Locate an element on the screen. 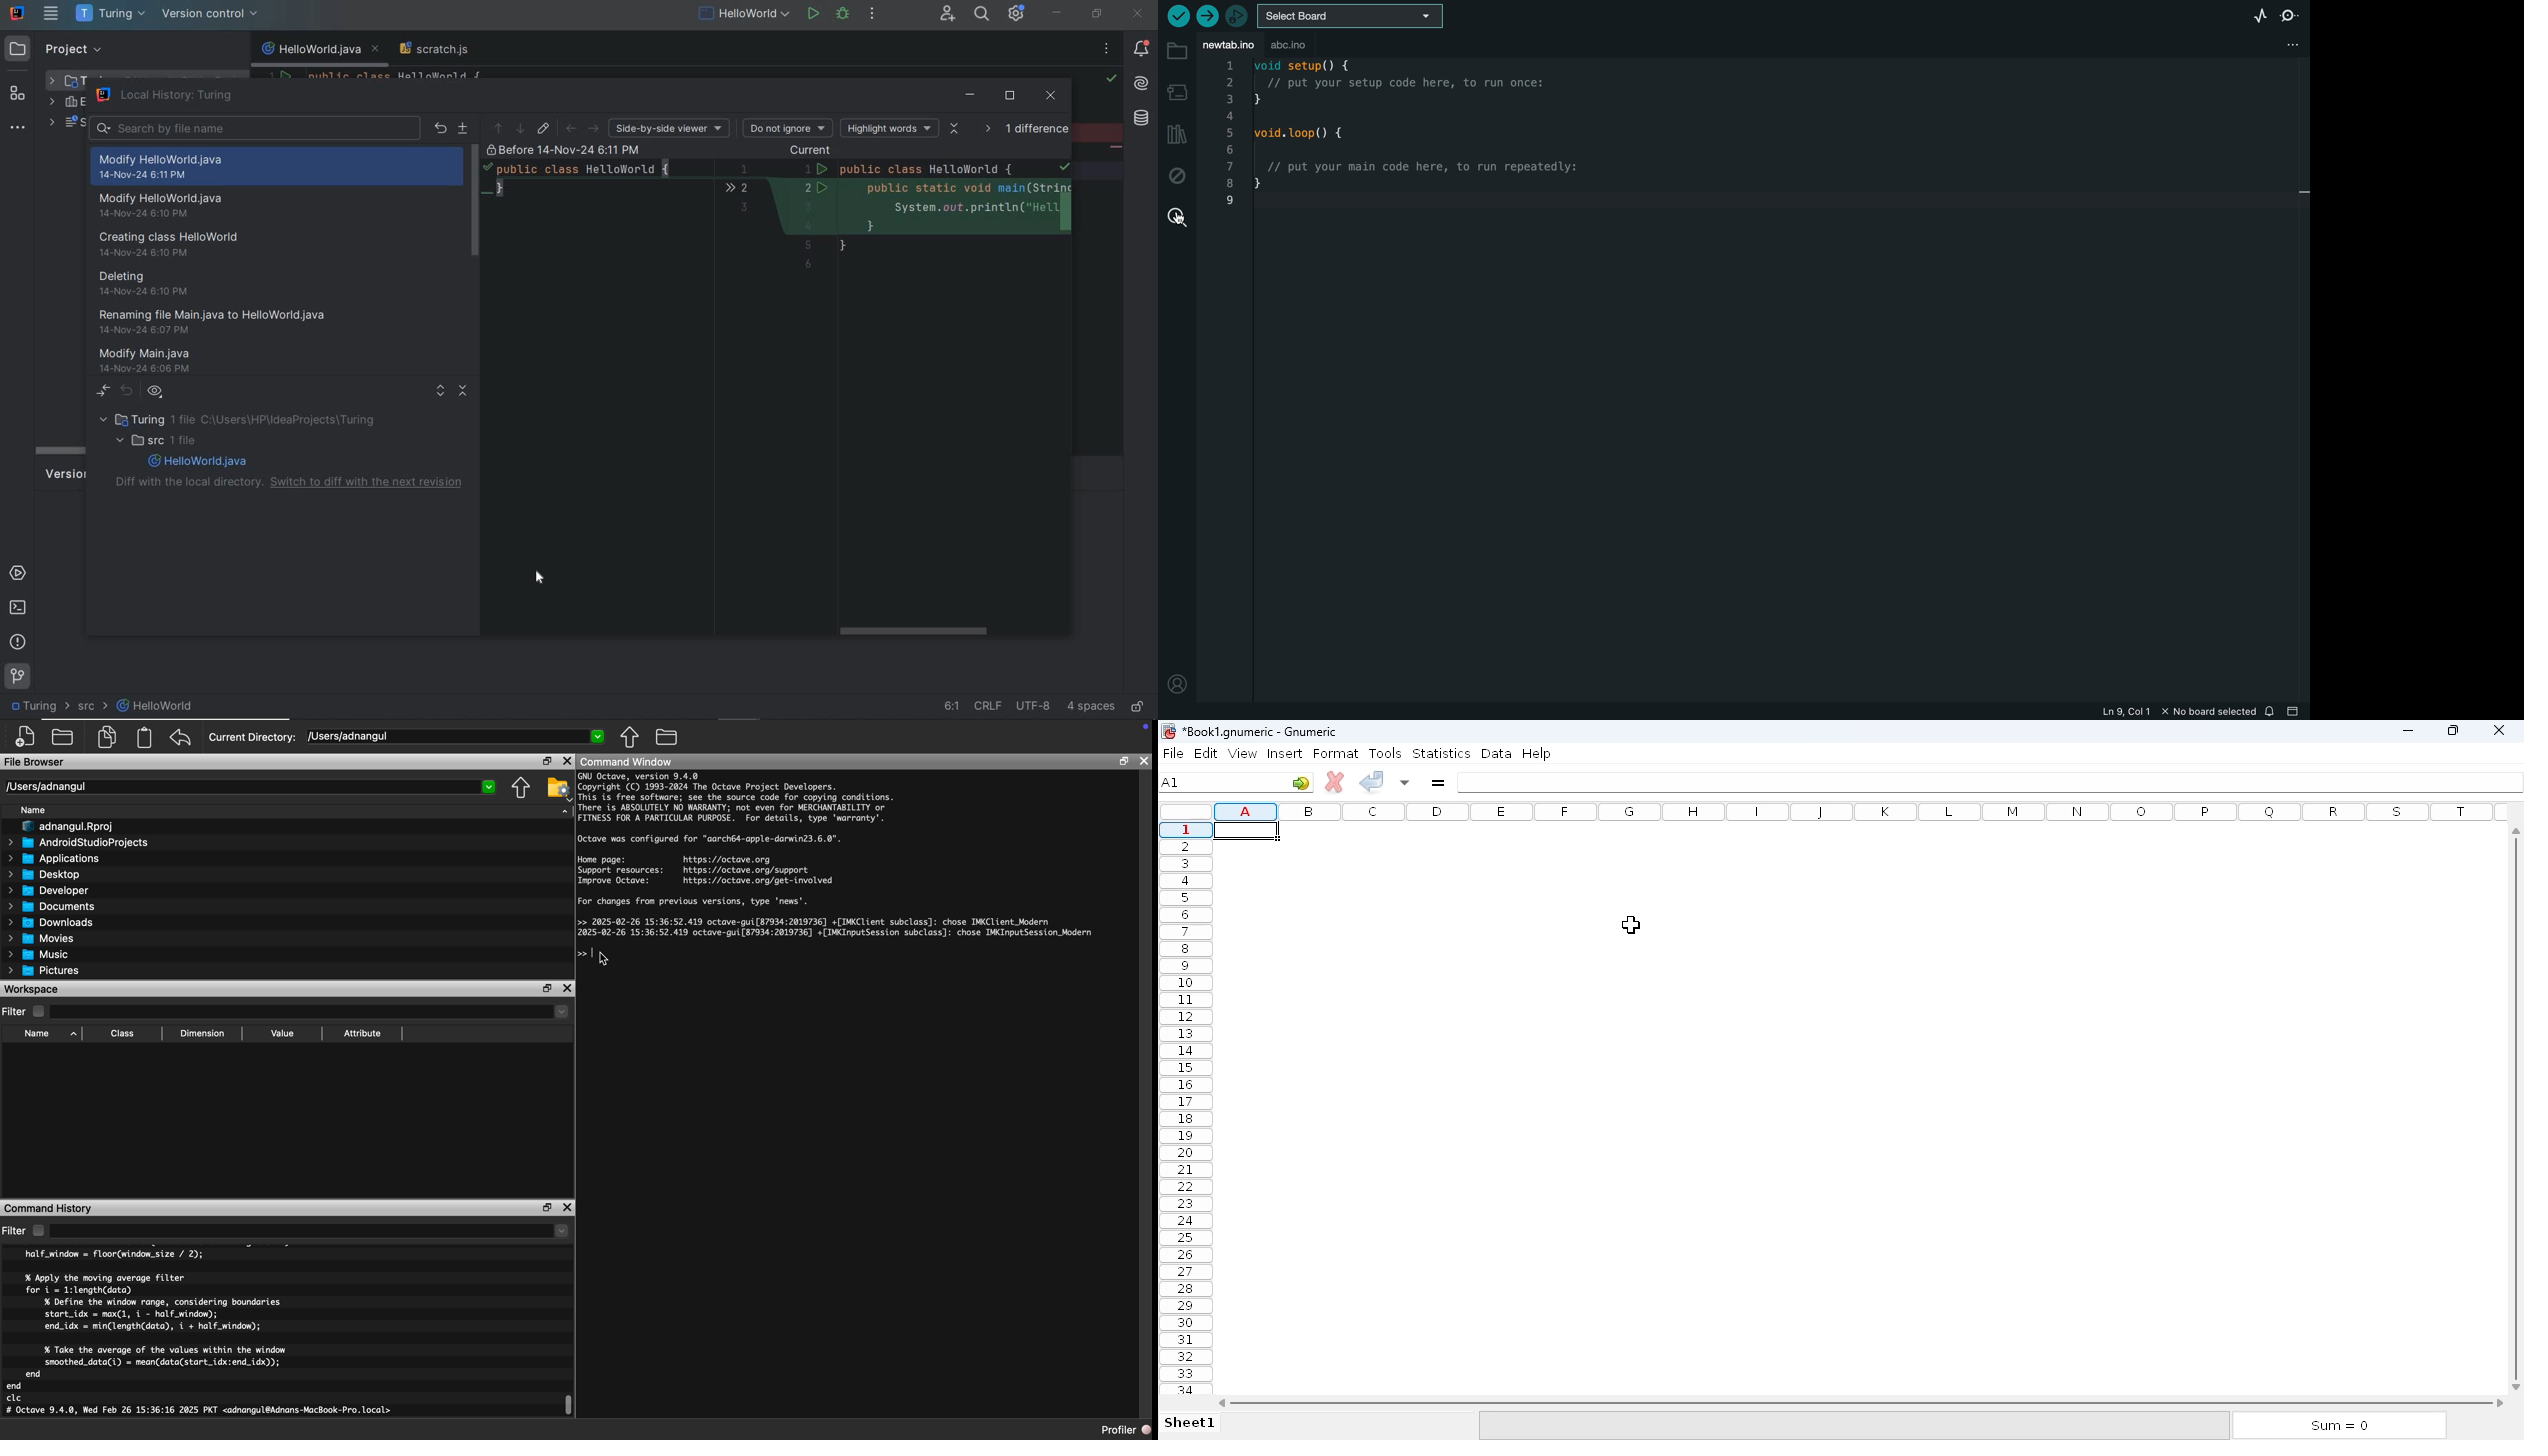 This screenshot has width=2548, height=1456. restore down is located at coordinates (1098, 12).